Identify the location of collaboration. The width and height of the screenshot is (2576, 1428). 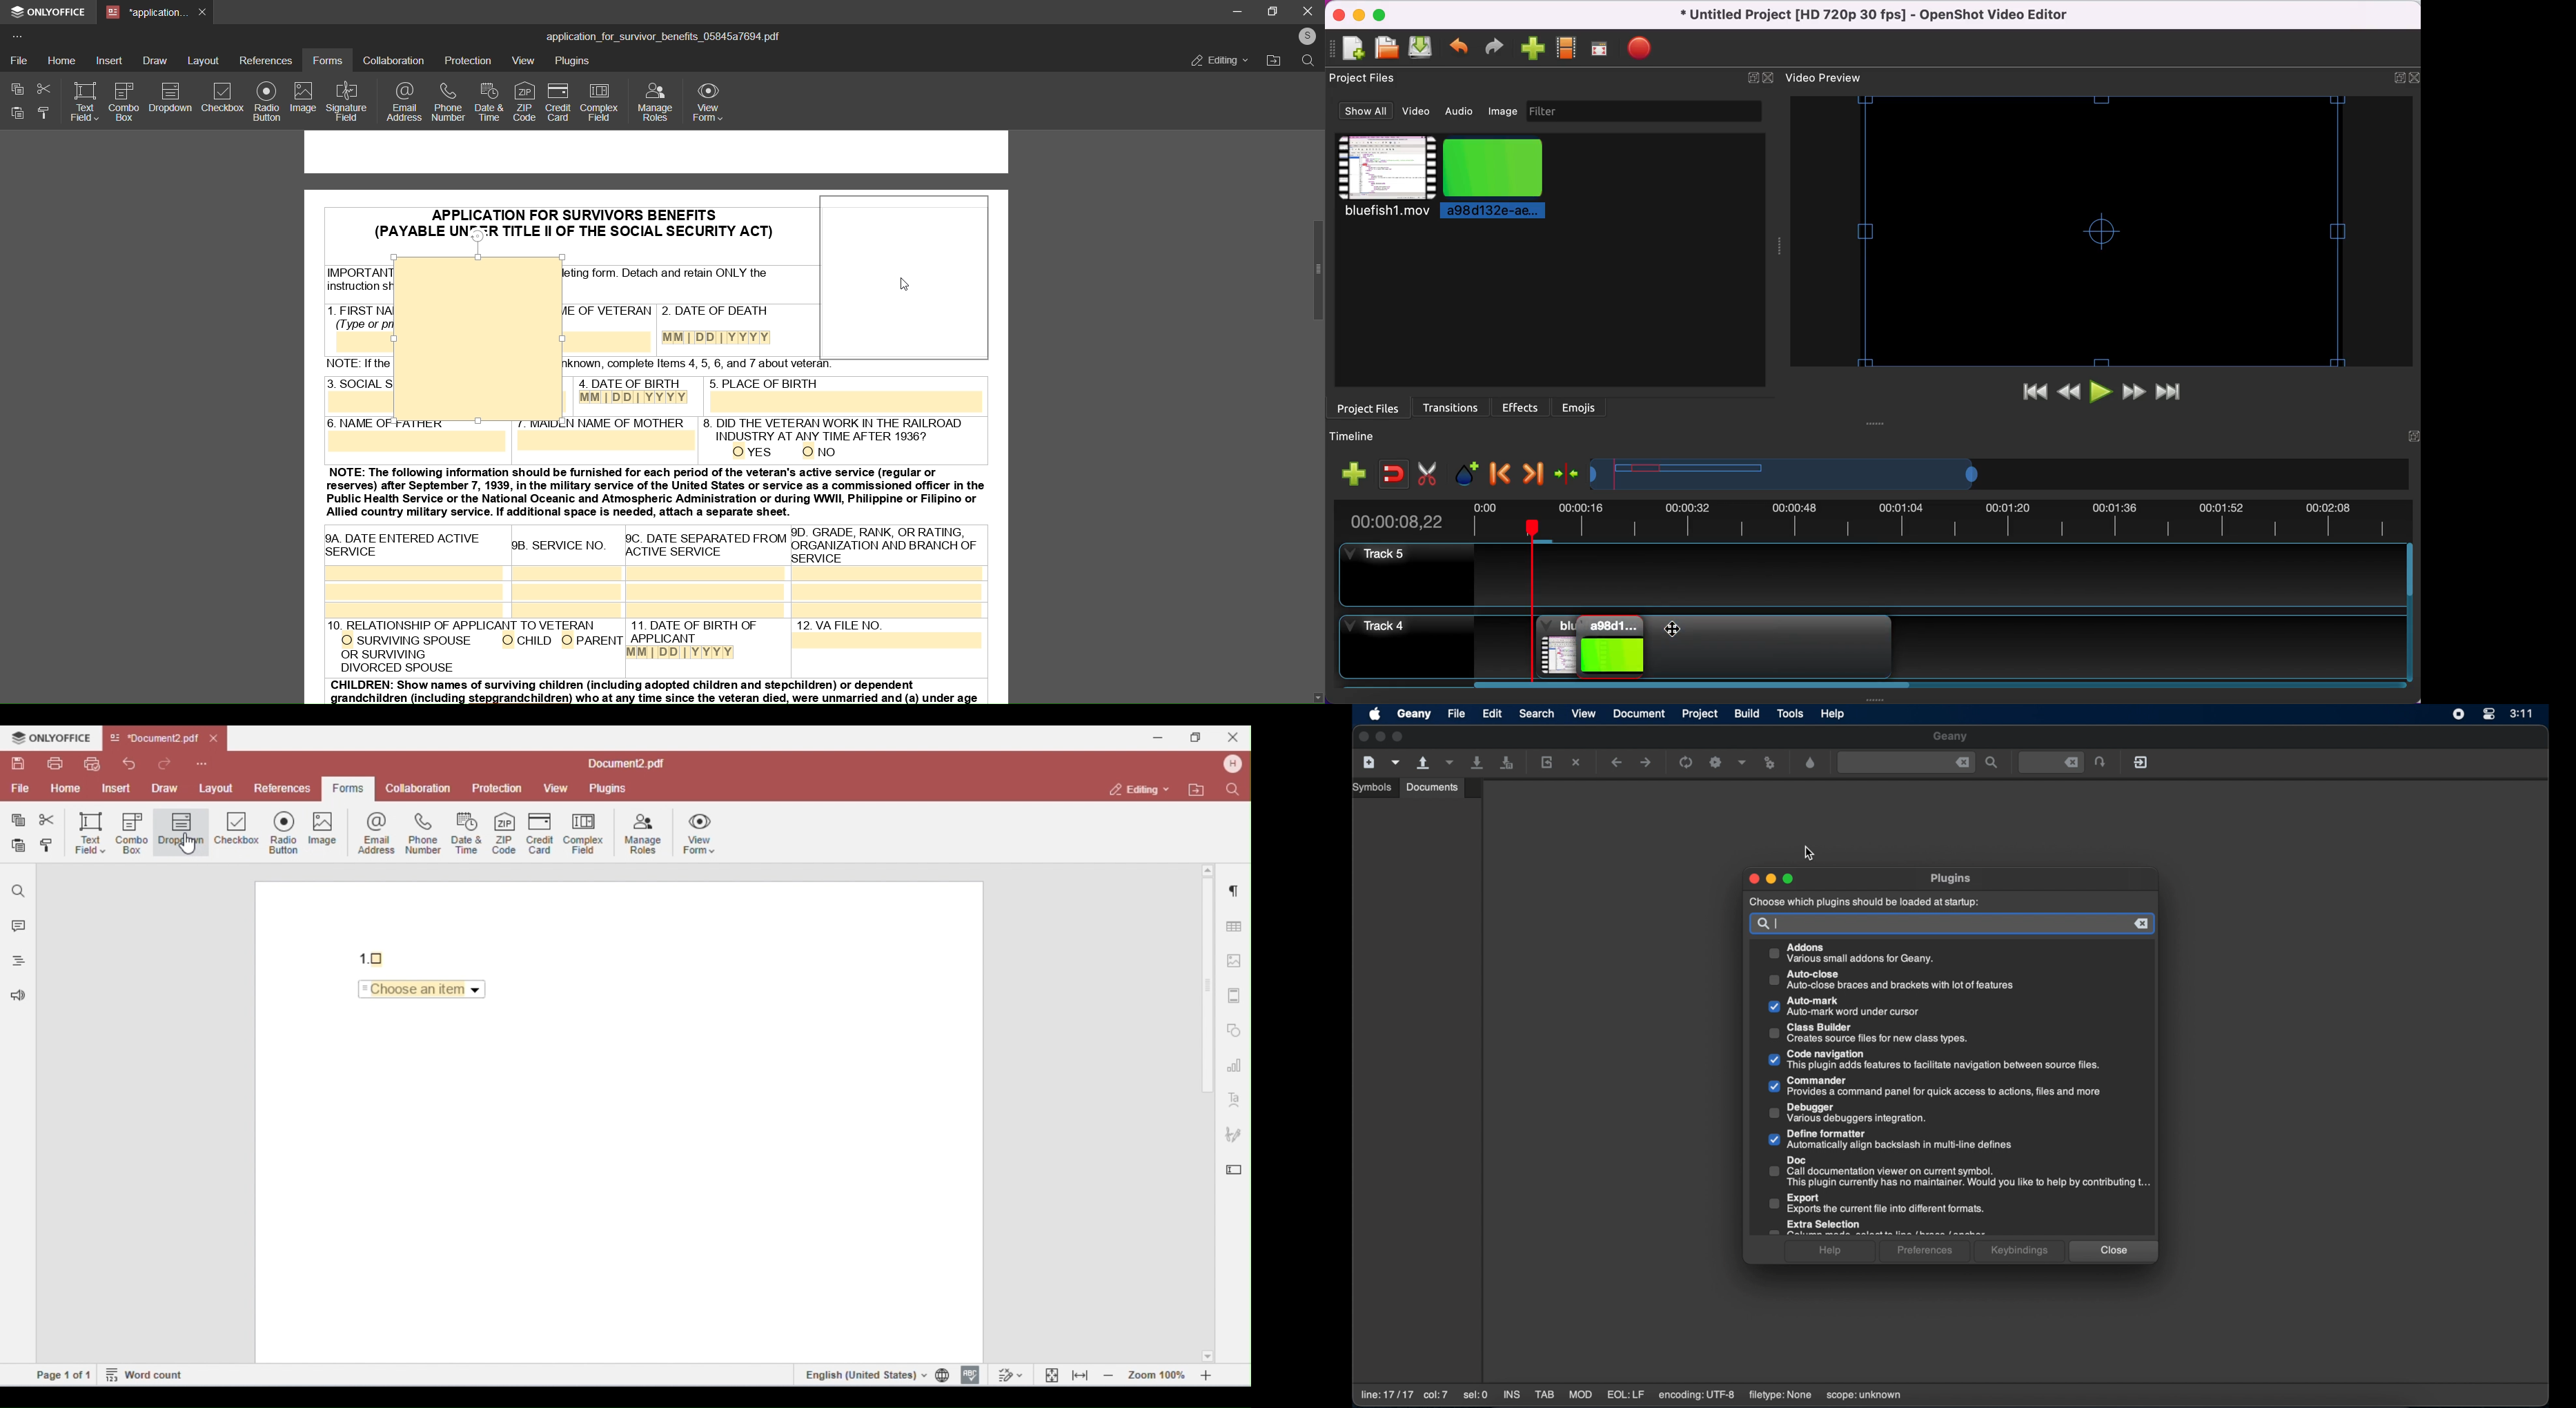
(393, 61).